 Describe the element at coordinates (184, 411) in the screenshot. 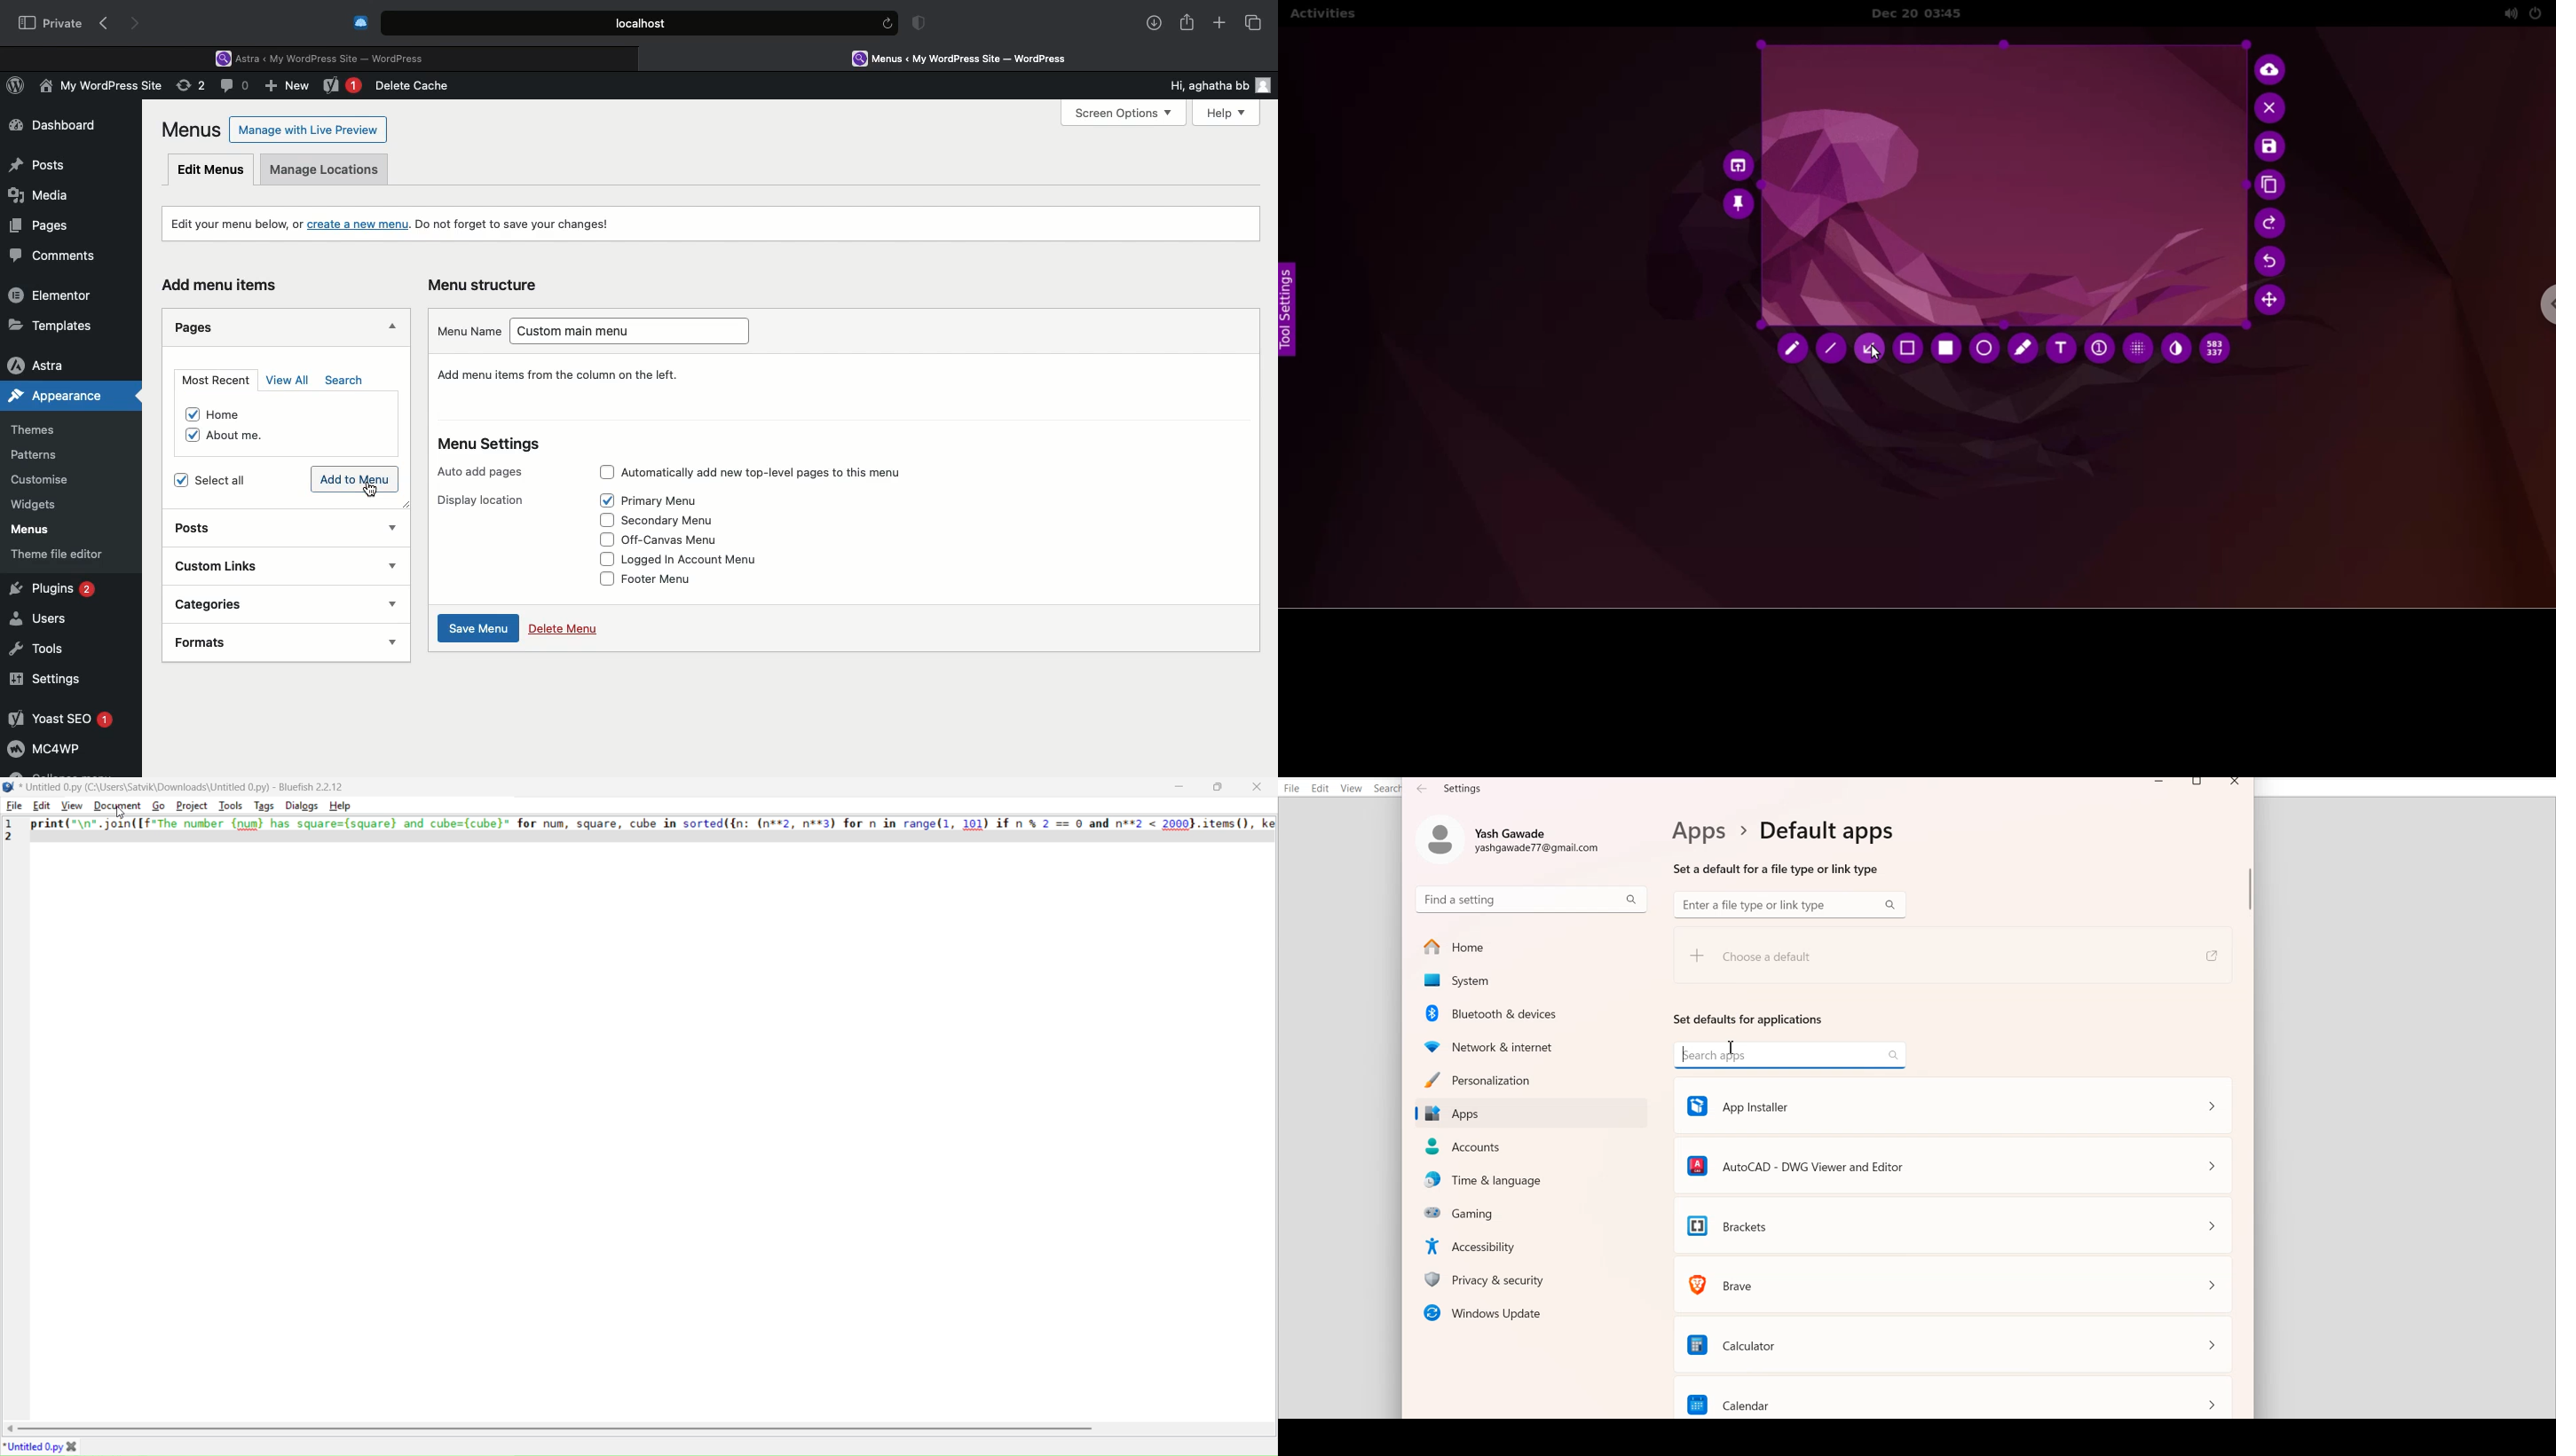

I see `checkbox` at that location.